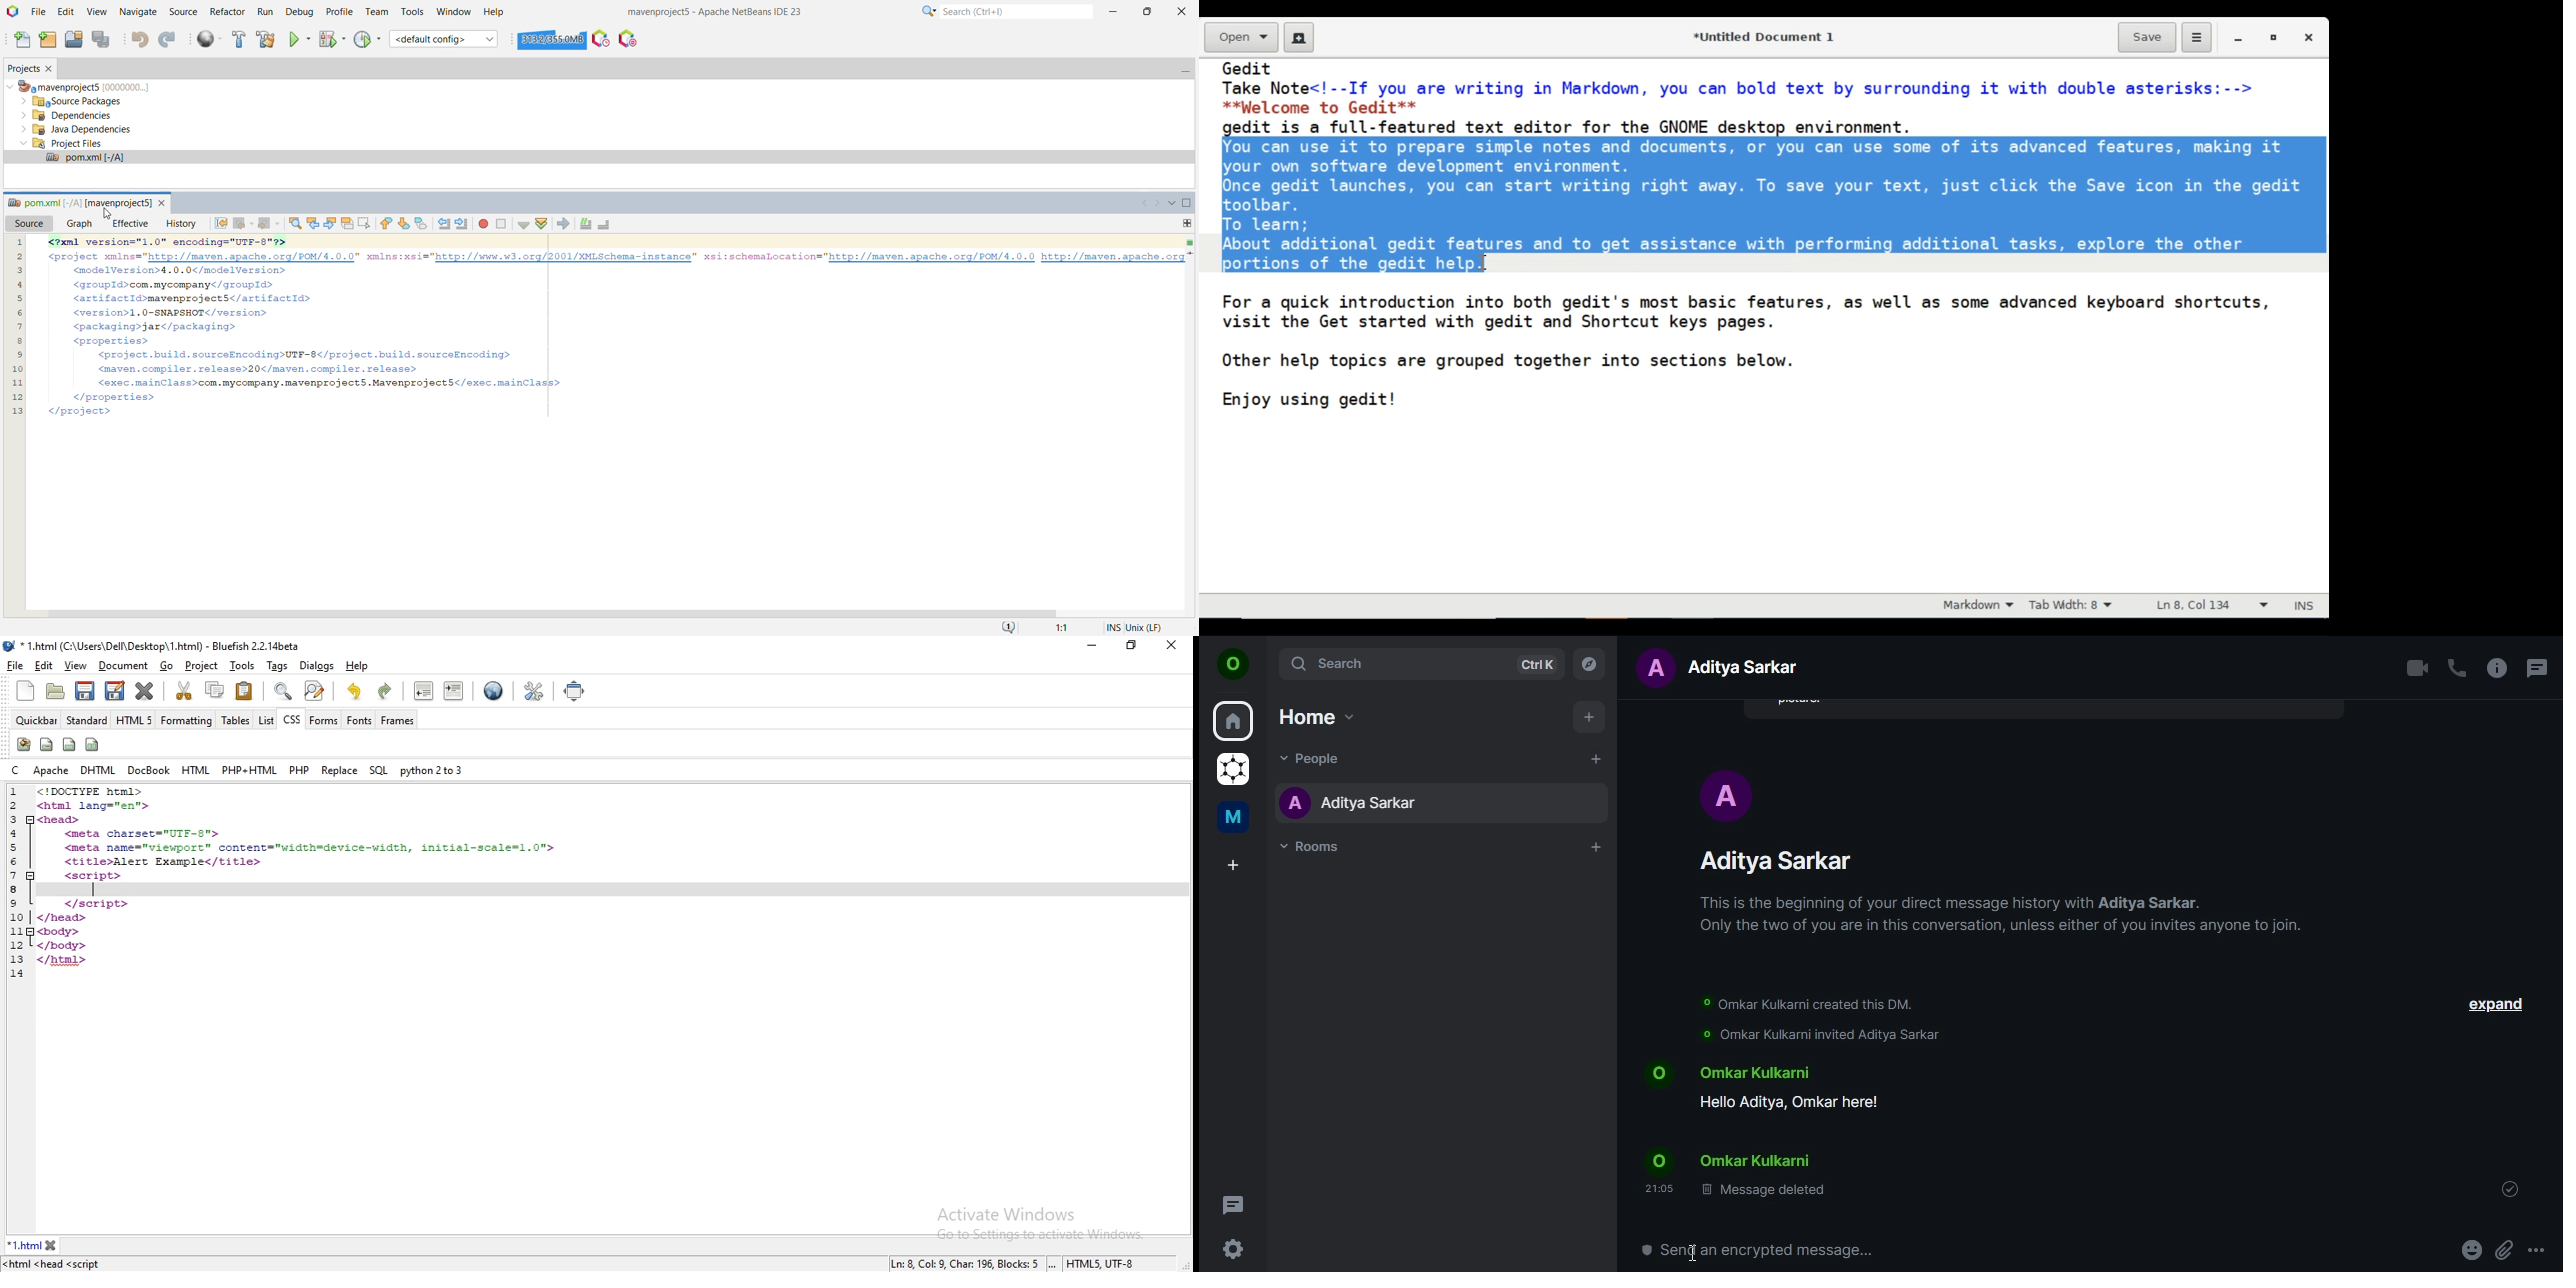 This screenshot has width=2576, height=1288. What do you see at coordinates (2495, 667) in the screenshot?
I see `room info` at bounding box center [2495, 667].